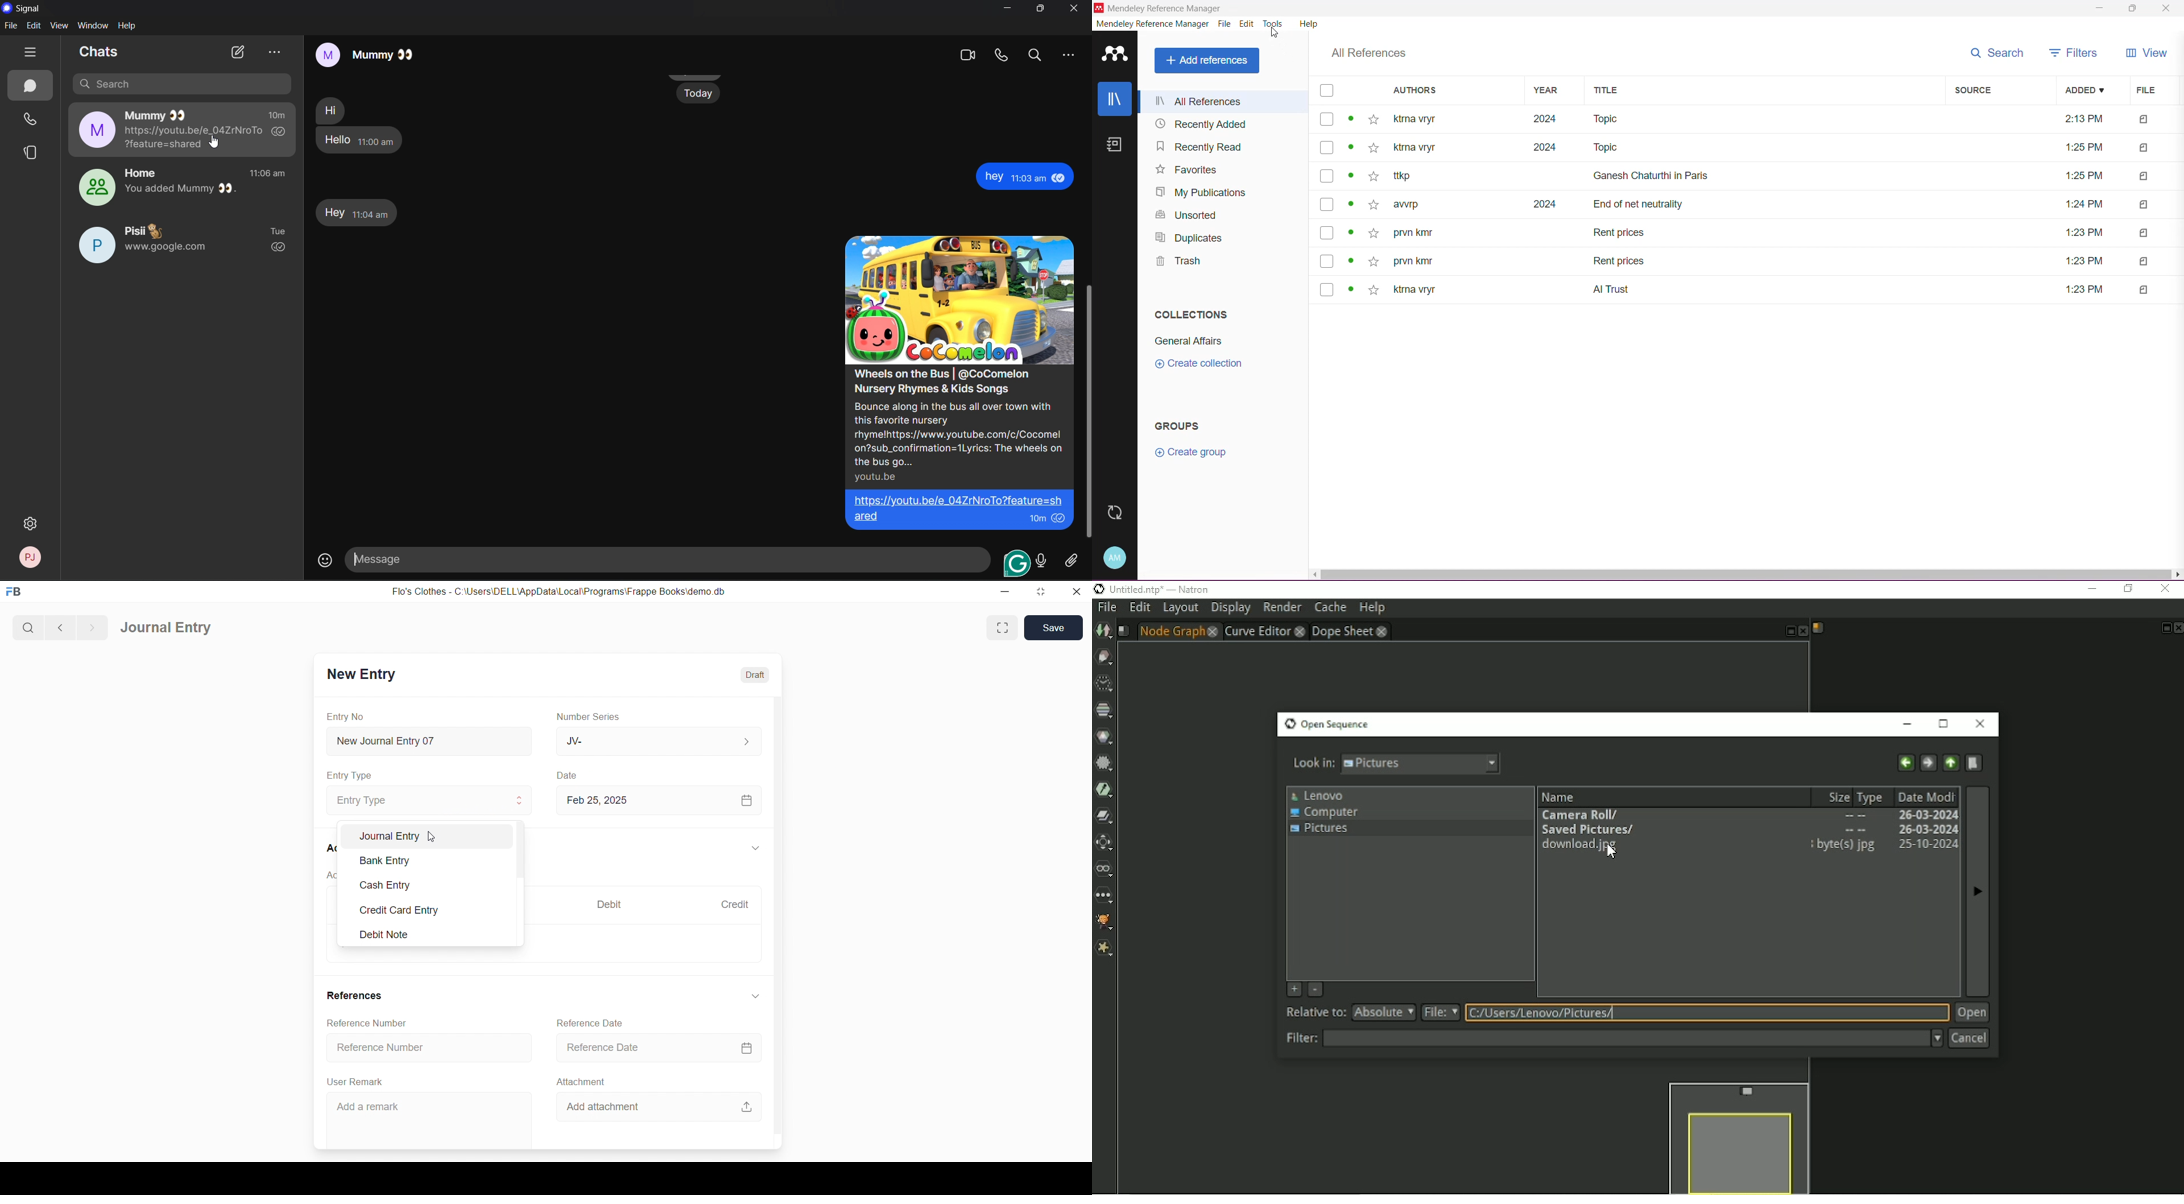  I want to click on calls, so click(31, 120).